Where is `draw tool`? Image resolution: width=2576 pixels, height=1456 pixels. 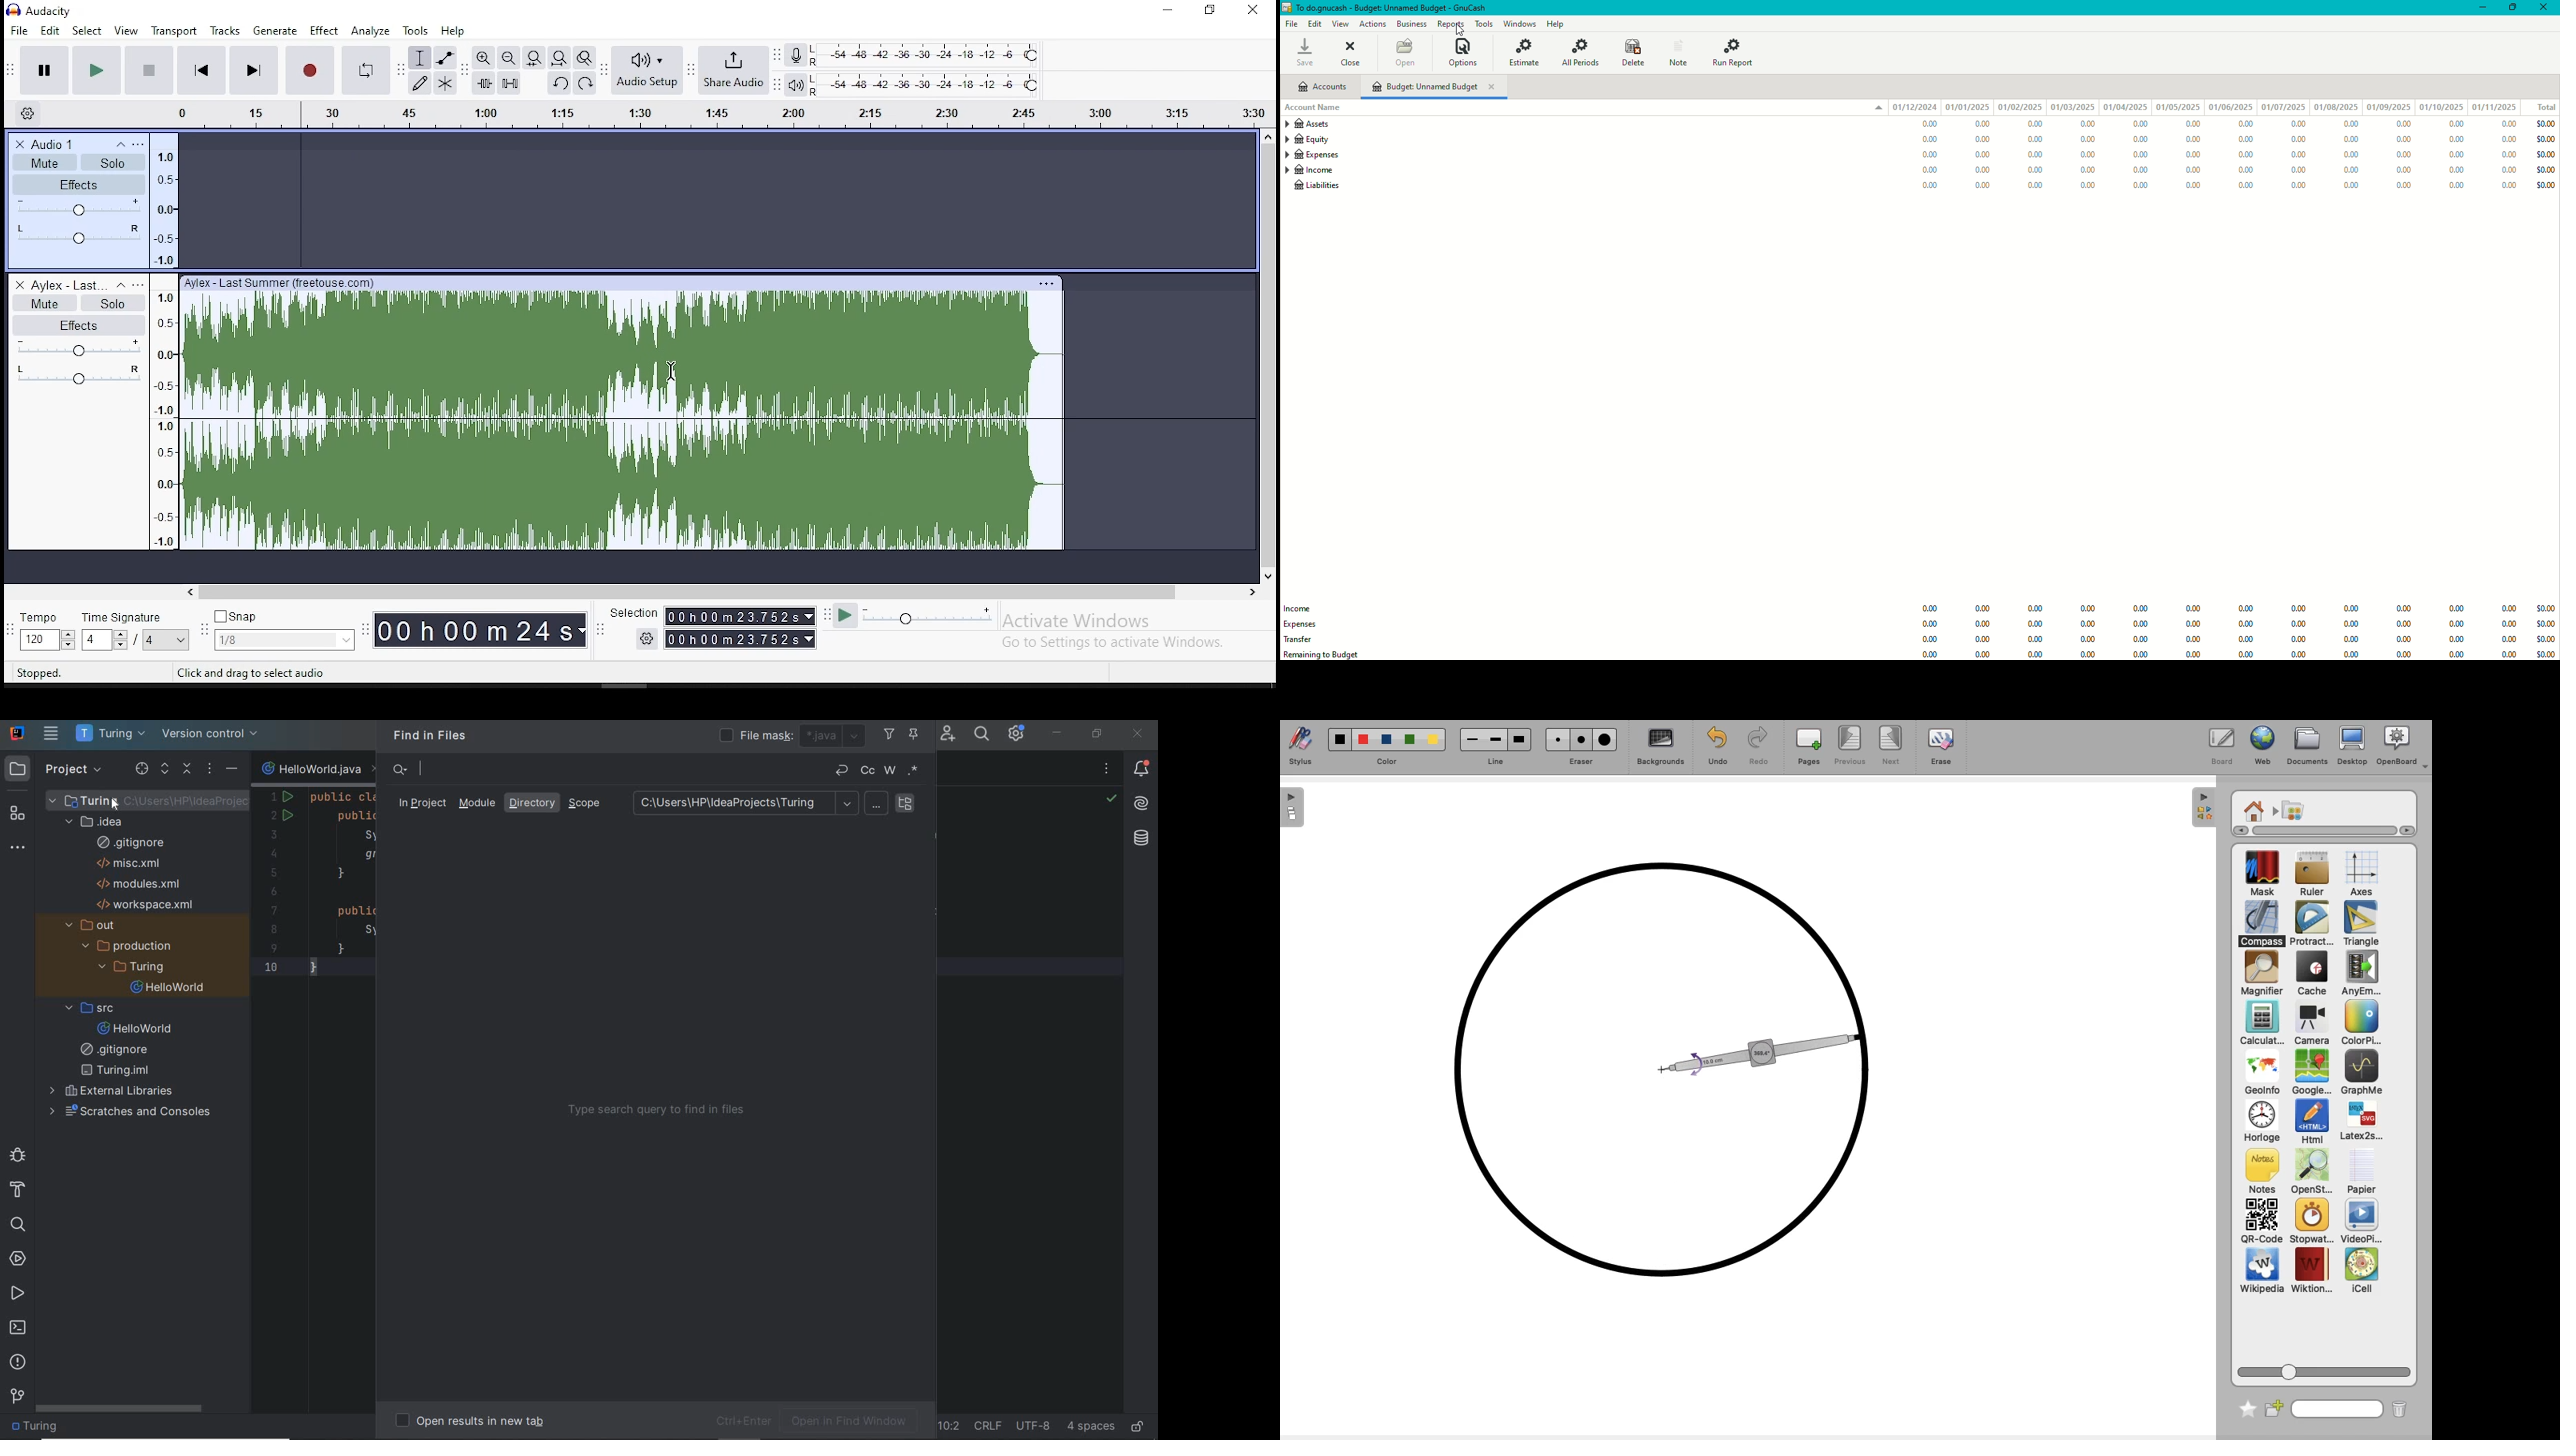
draw tool is located at coordinates (417, 82).